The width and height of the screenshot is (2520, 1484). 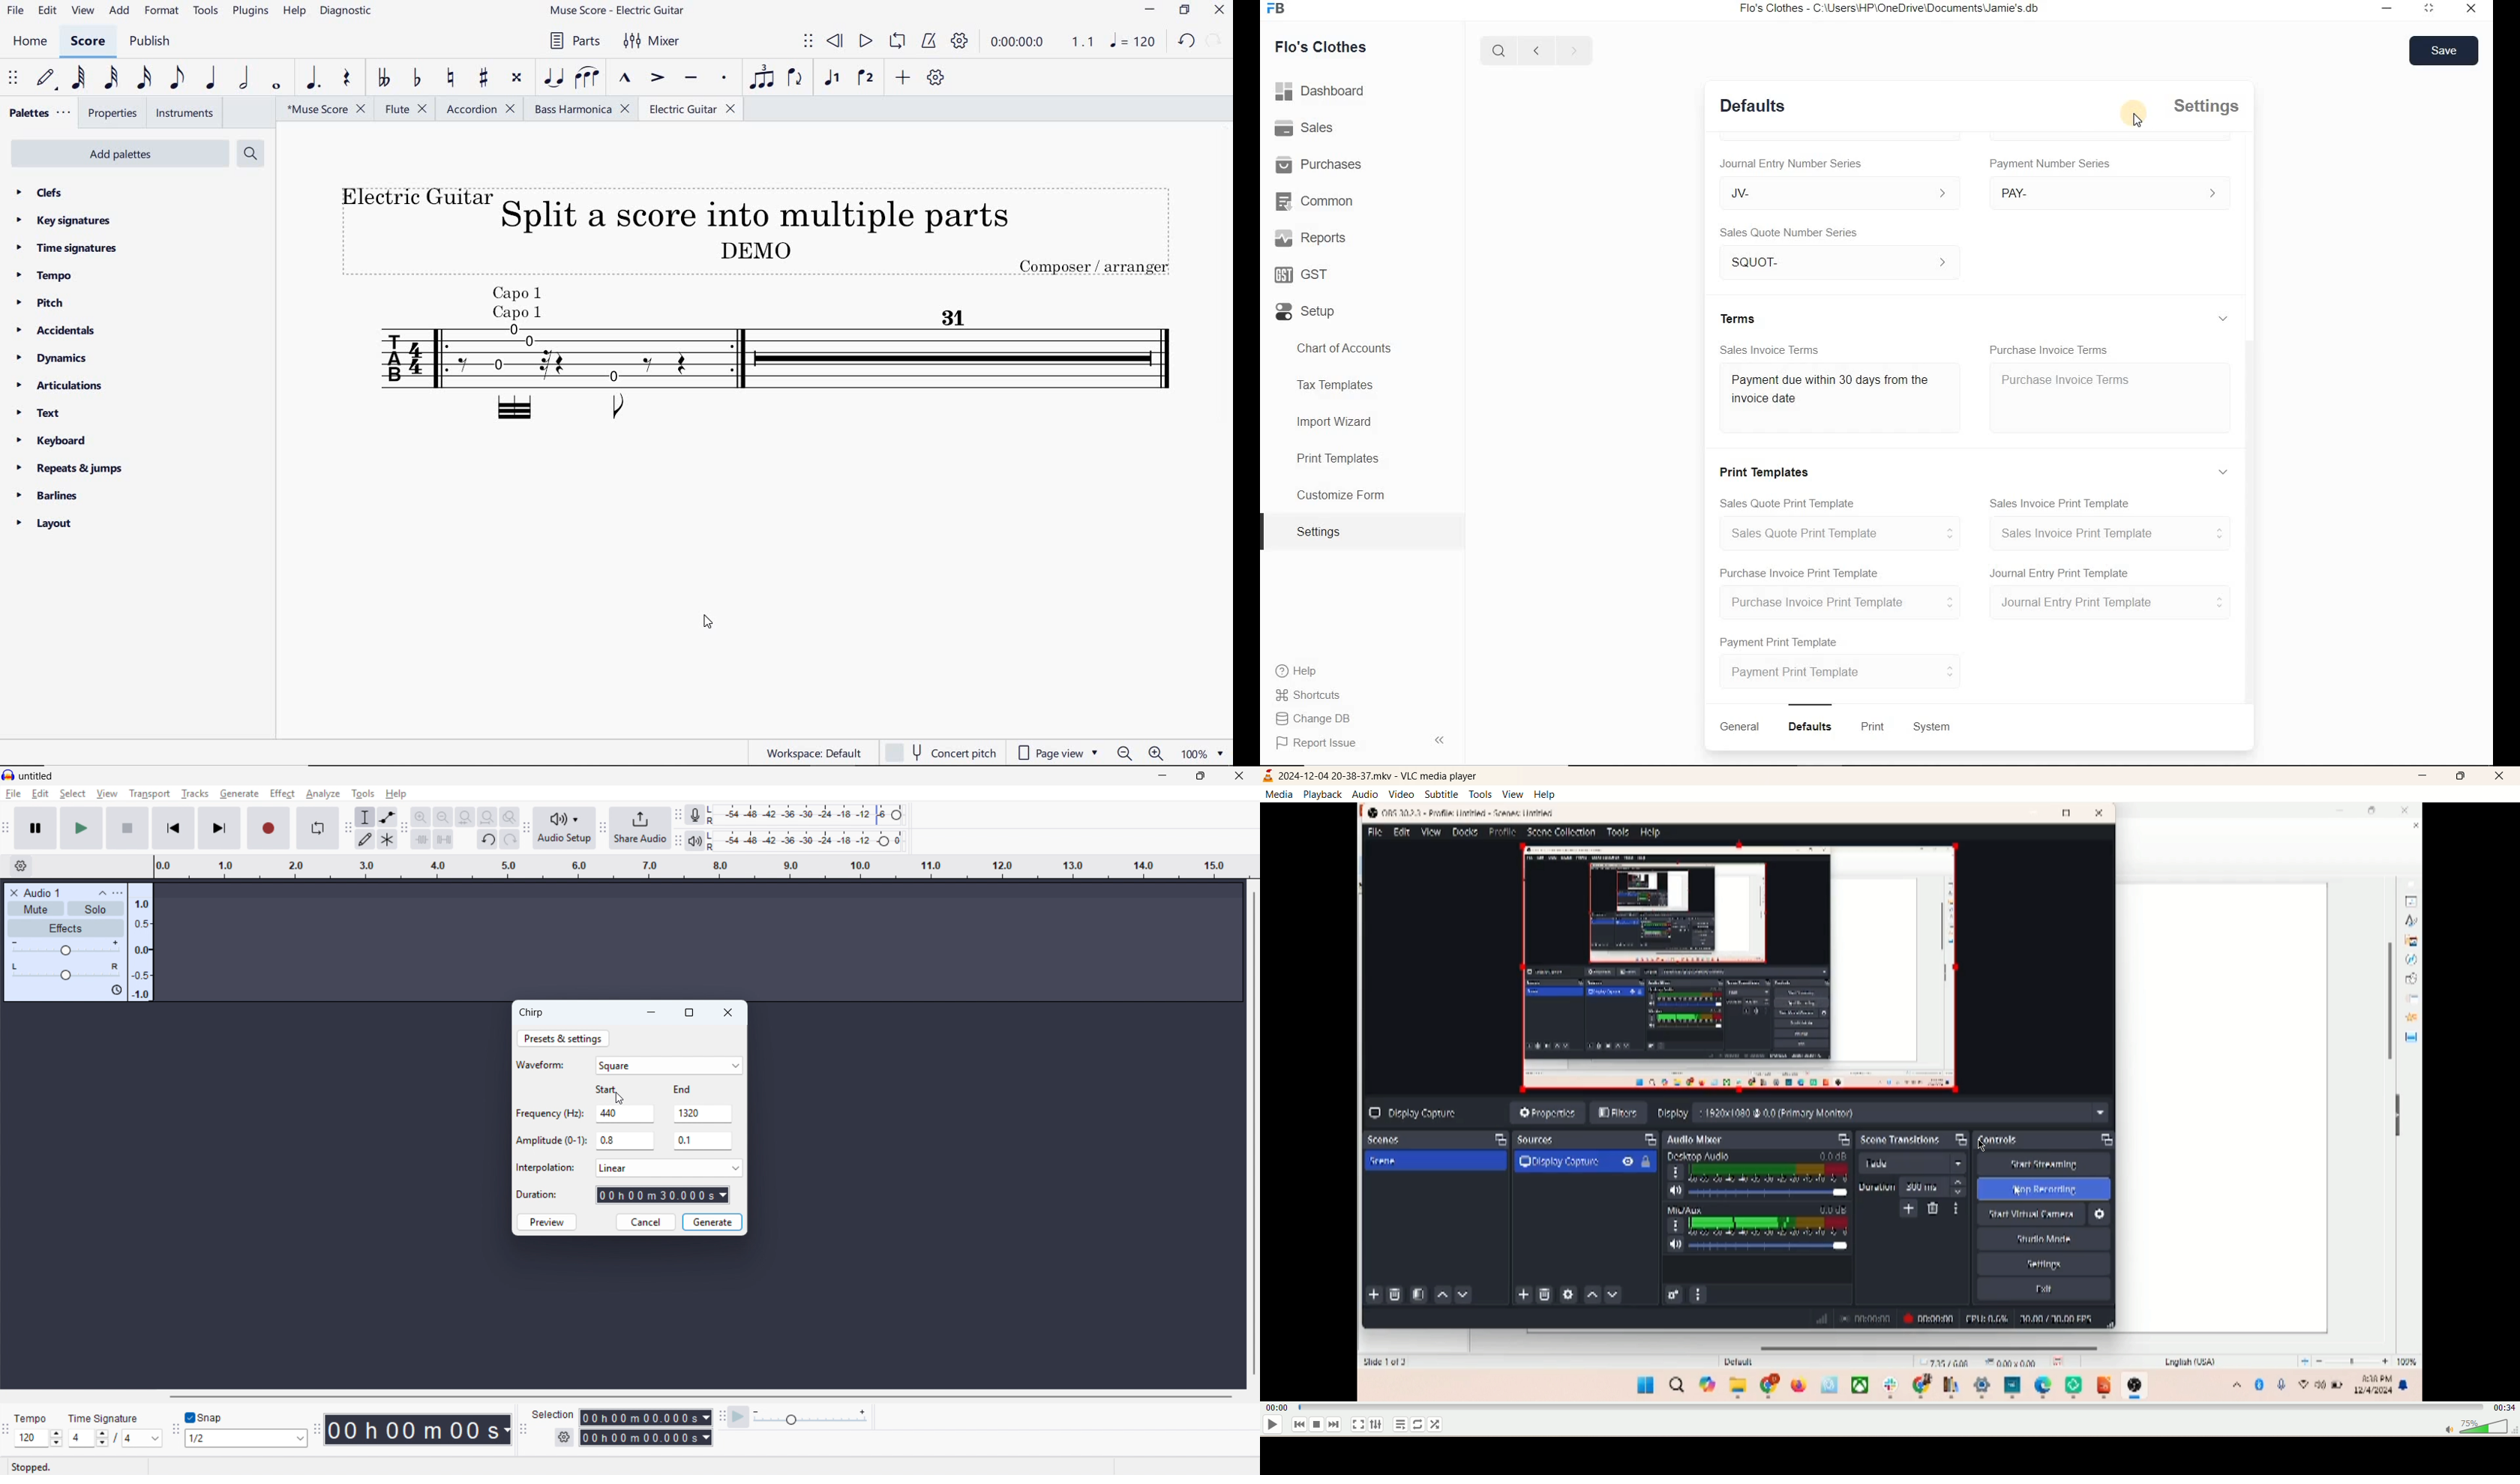 What do you see at coordinates (1402, 795) in the screenshot?
I see `video` at bounding box center [1402, 795].